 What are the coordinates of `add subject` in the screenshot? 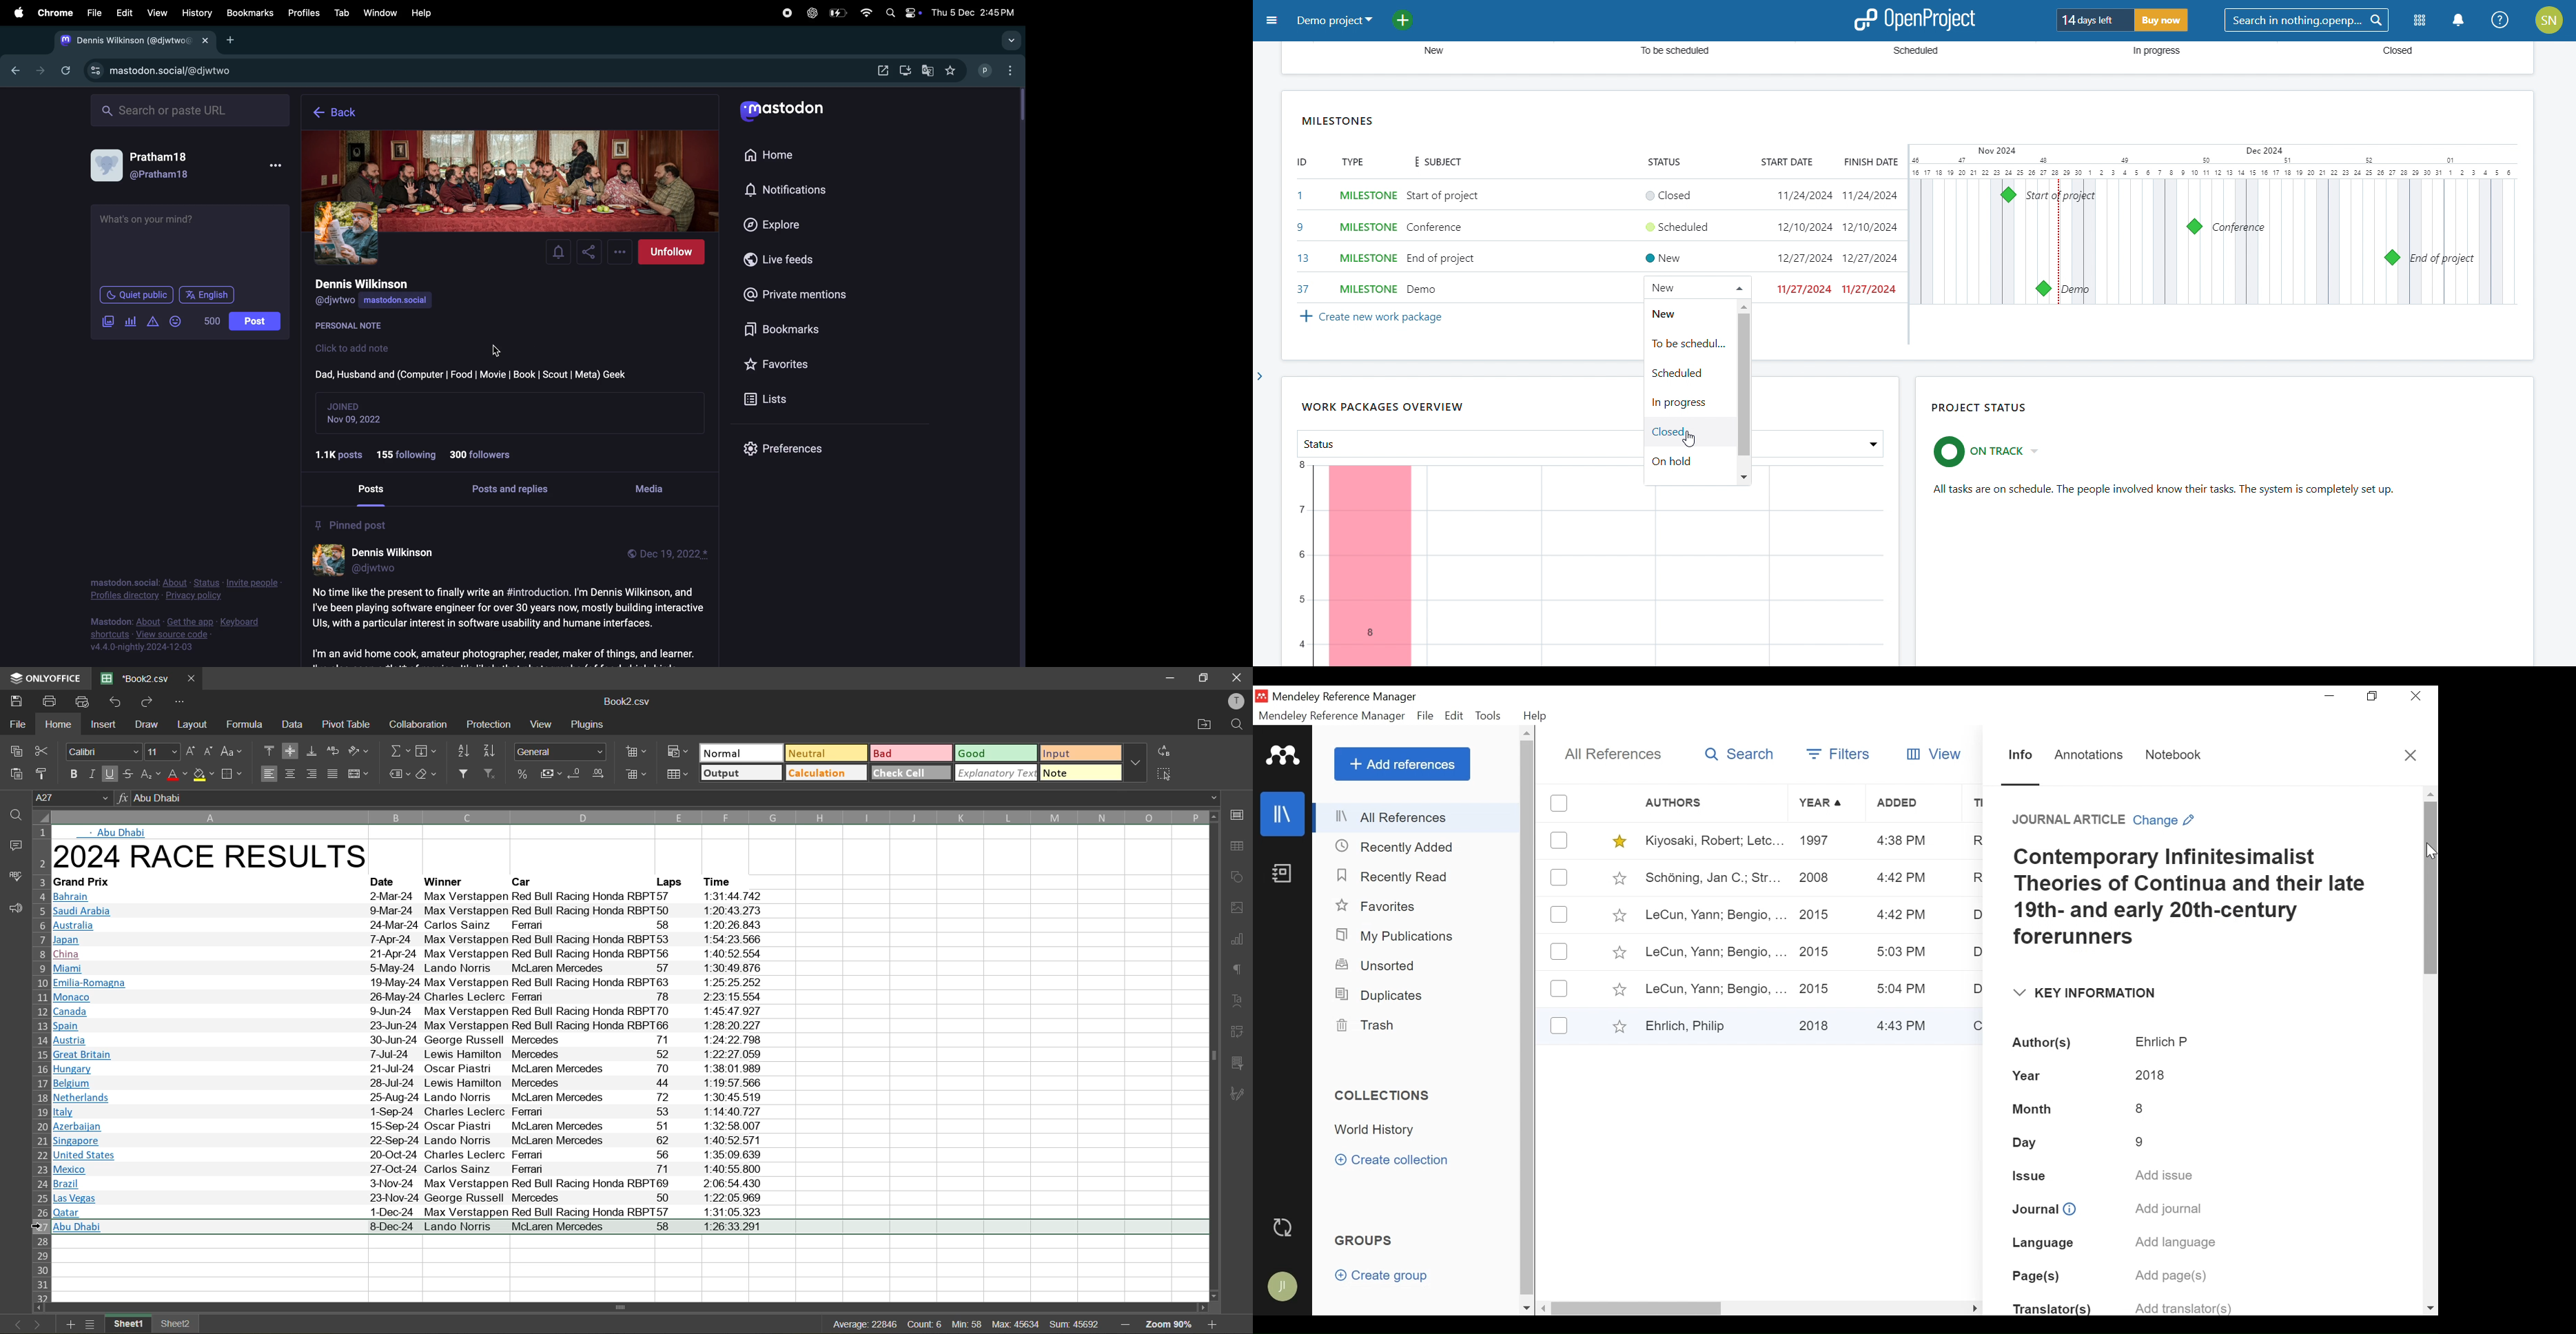 It's located at (1443, 243).